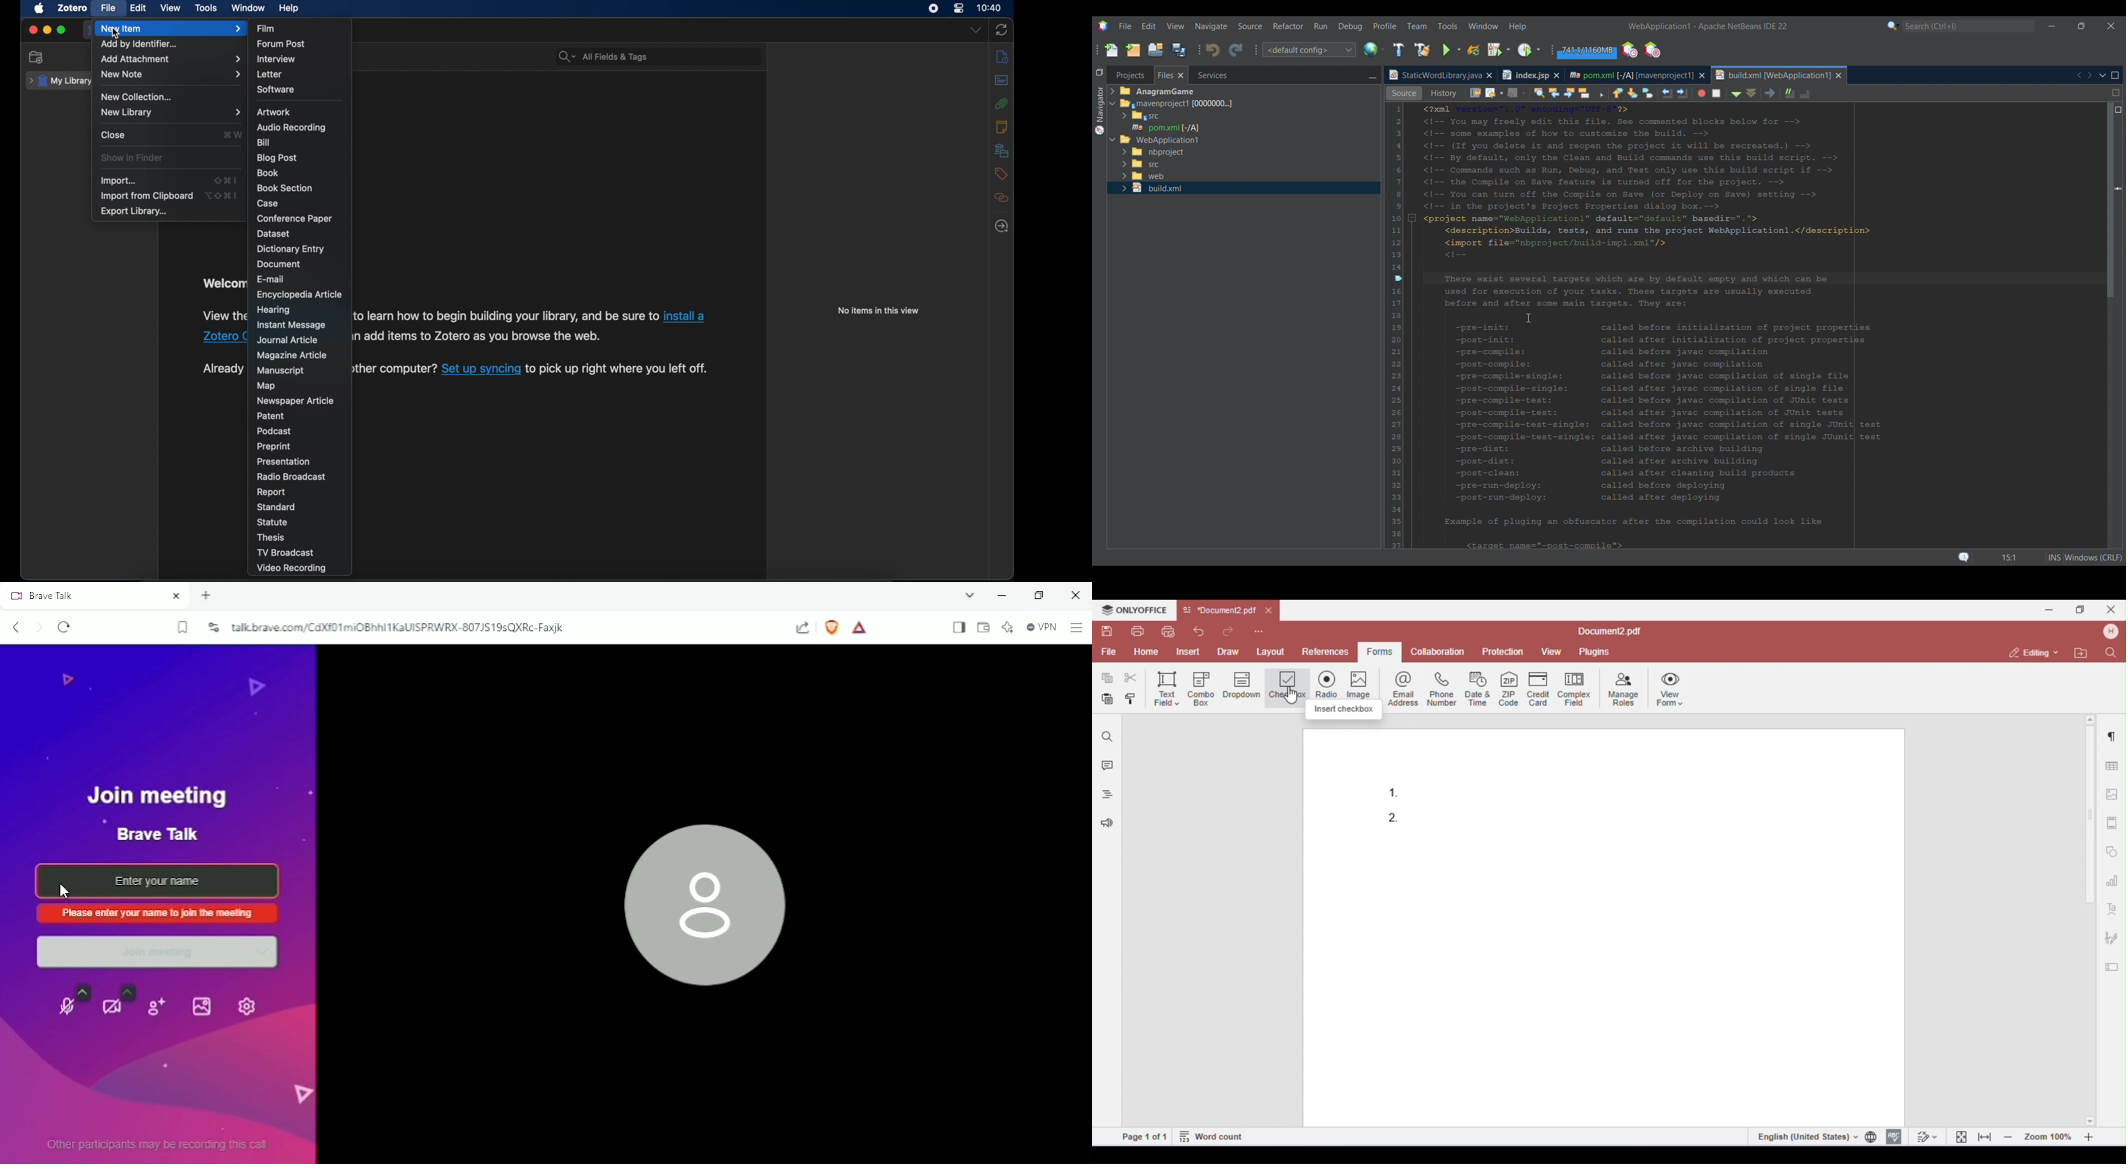 The width and height of the screenshot is (2128, 1176). What do you see at coordinates (223, 316) in the screenshot?
I see `View the` at bounding box center [223, 316].